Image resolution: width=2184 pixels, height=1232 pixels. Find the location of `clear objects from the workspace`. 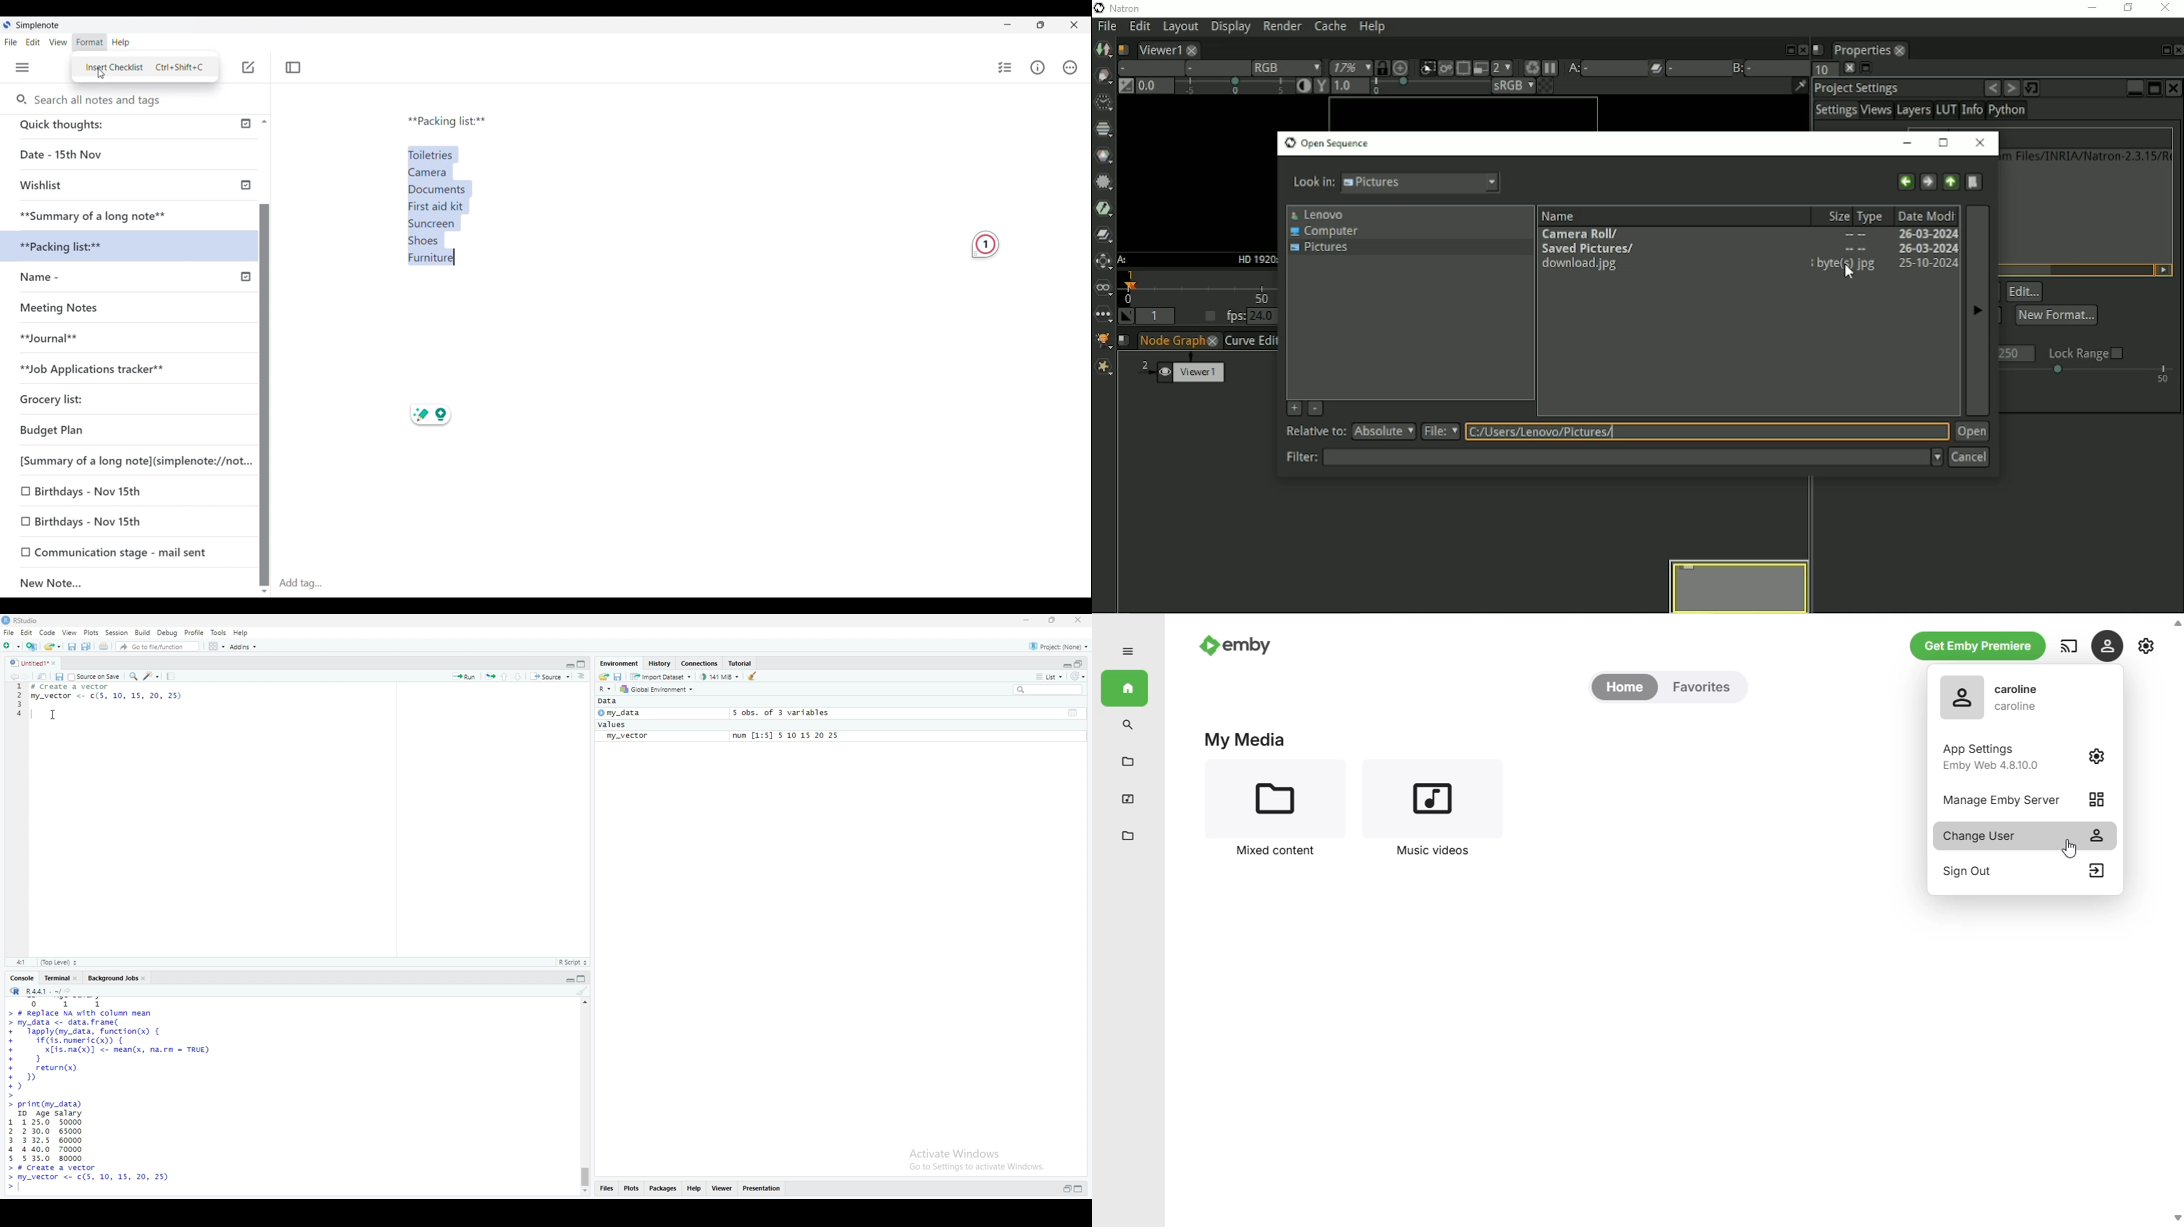

clear objects from the workspace is located at coordinates (754, 677).